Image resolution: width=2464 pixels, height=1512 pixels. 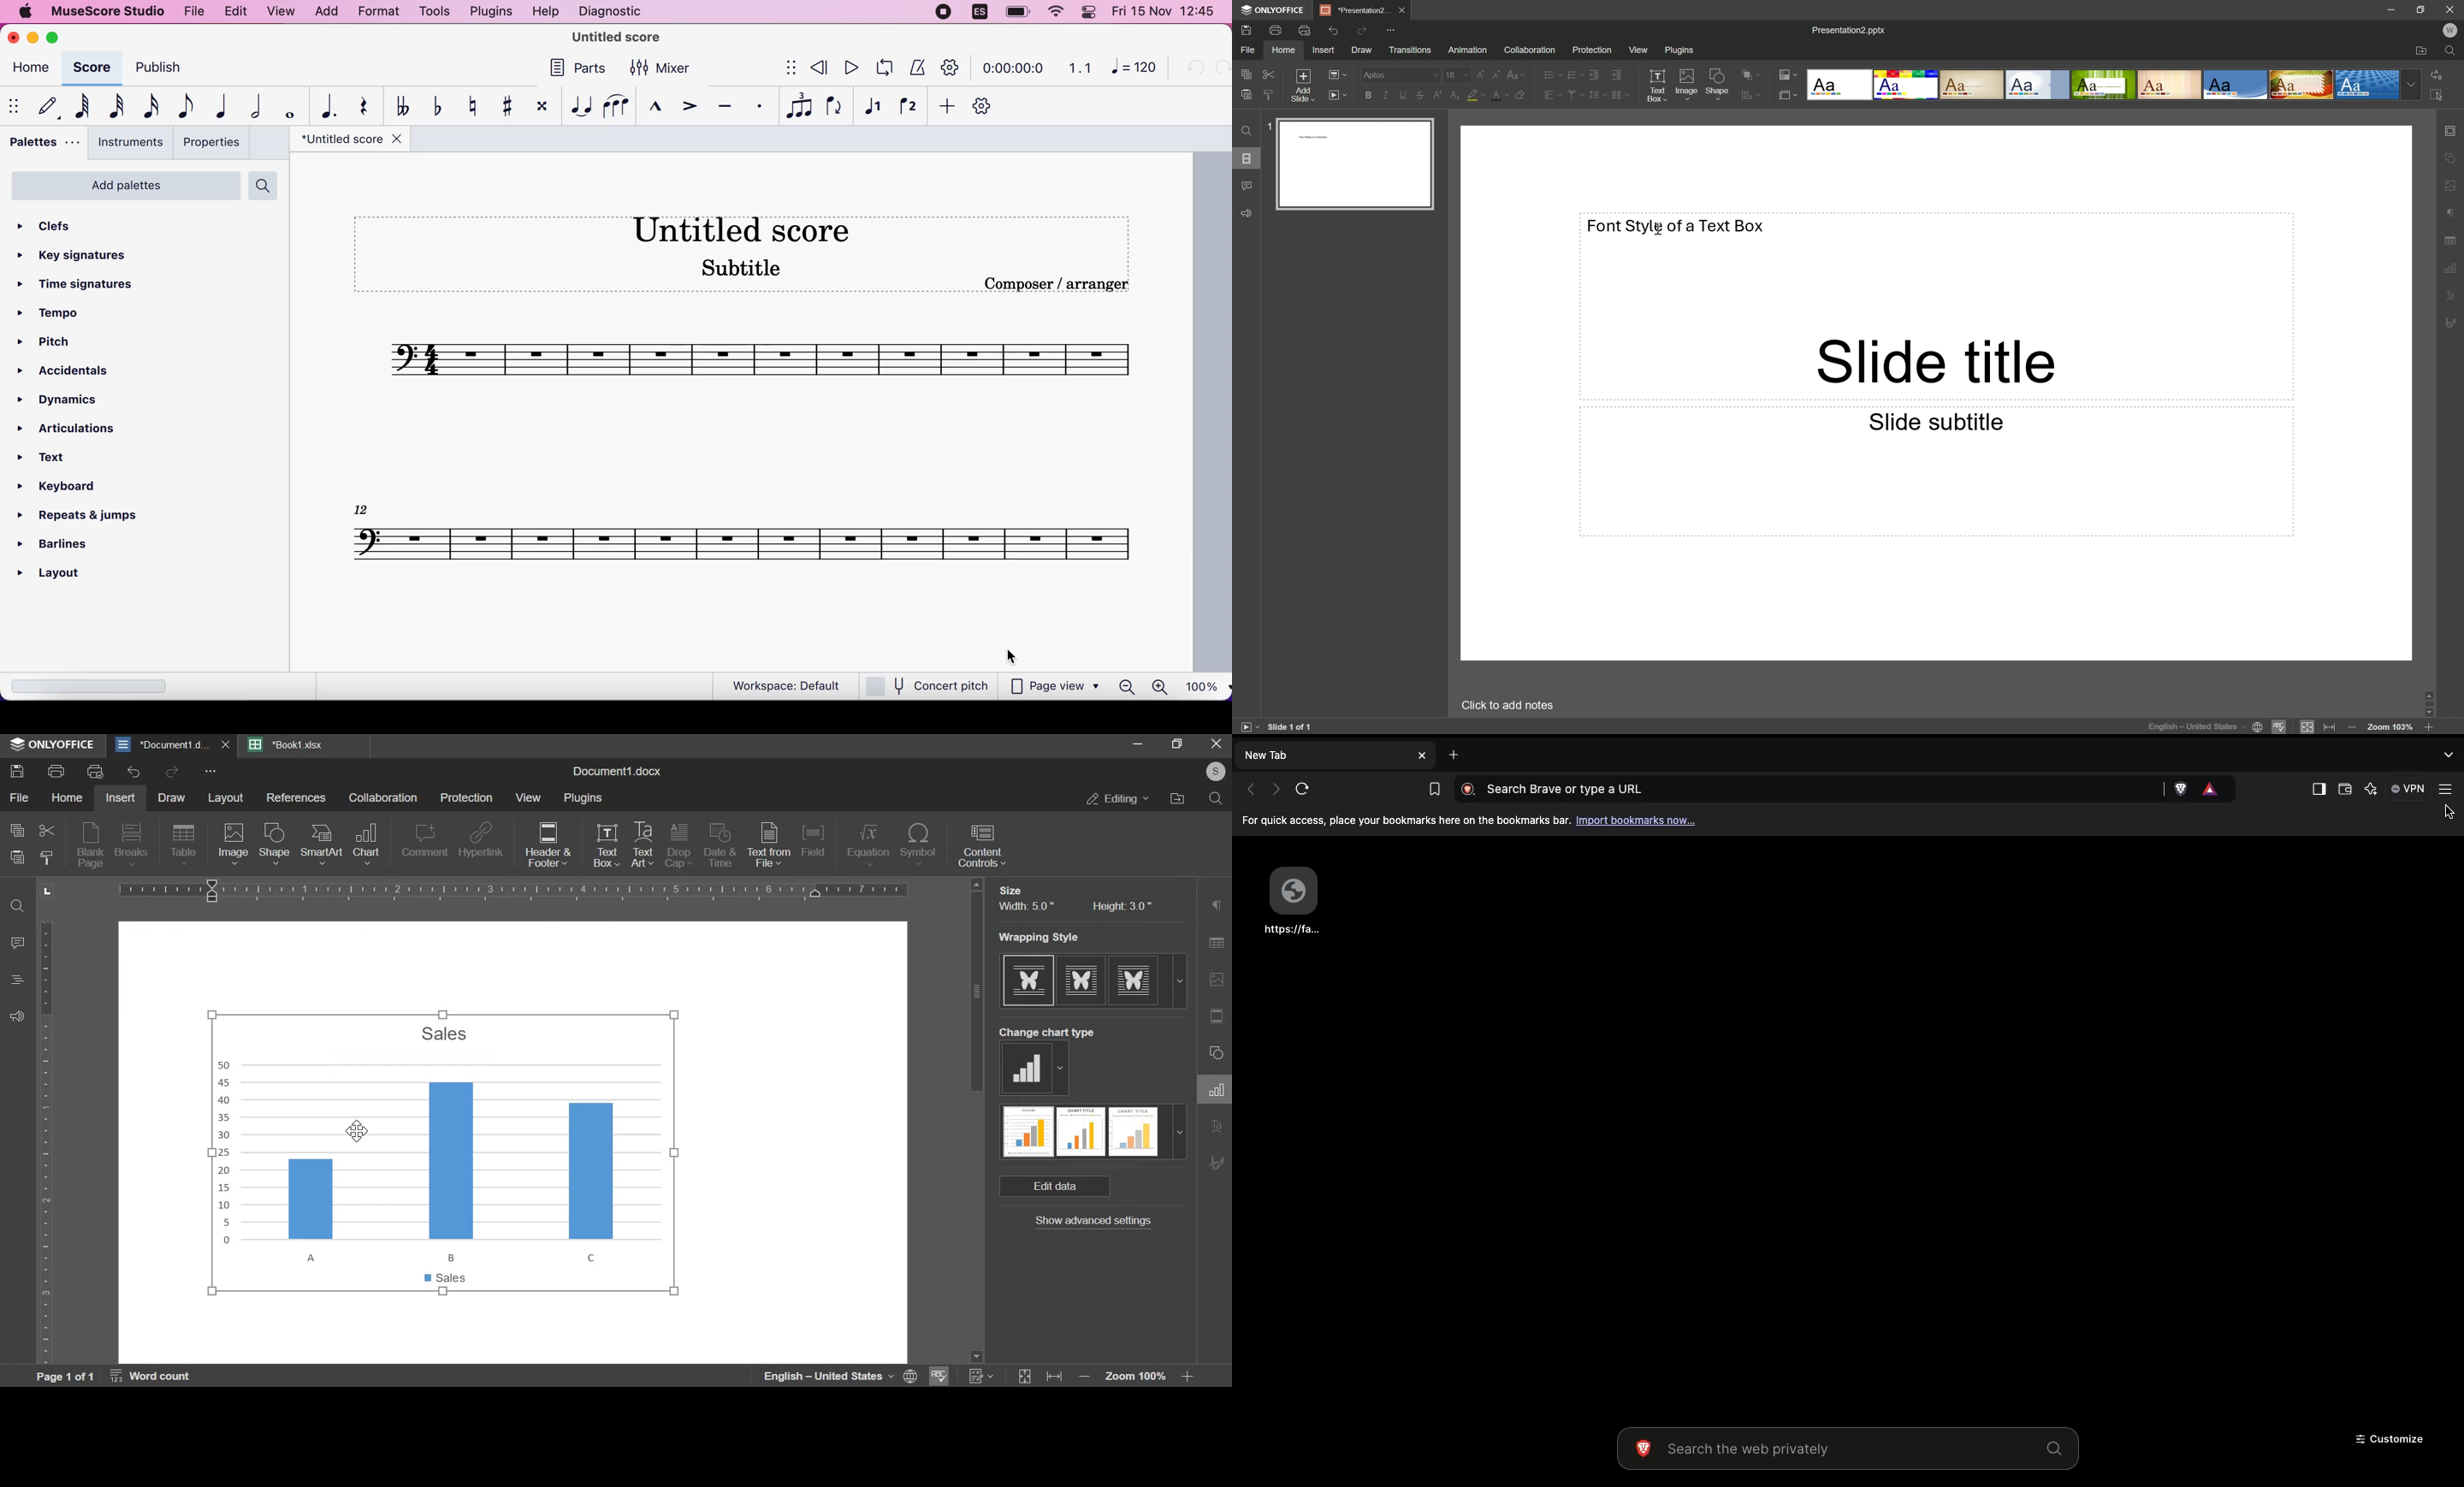 What do you see at coordinates (617, 36) in the screenshot?
I see `MuseScore Studio` at bounding box center [617, 36].